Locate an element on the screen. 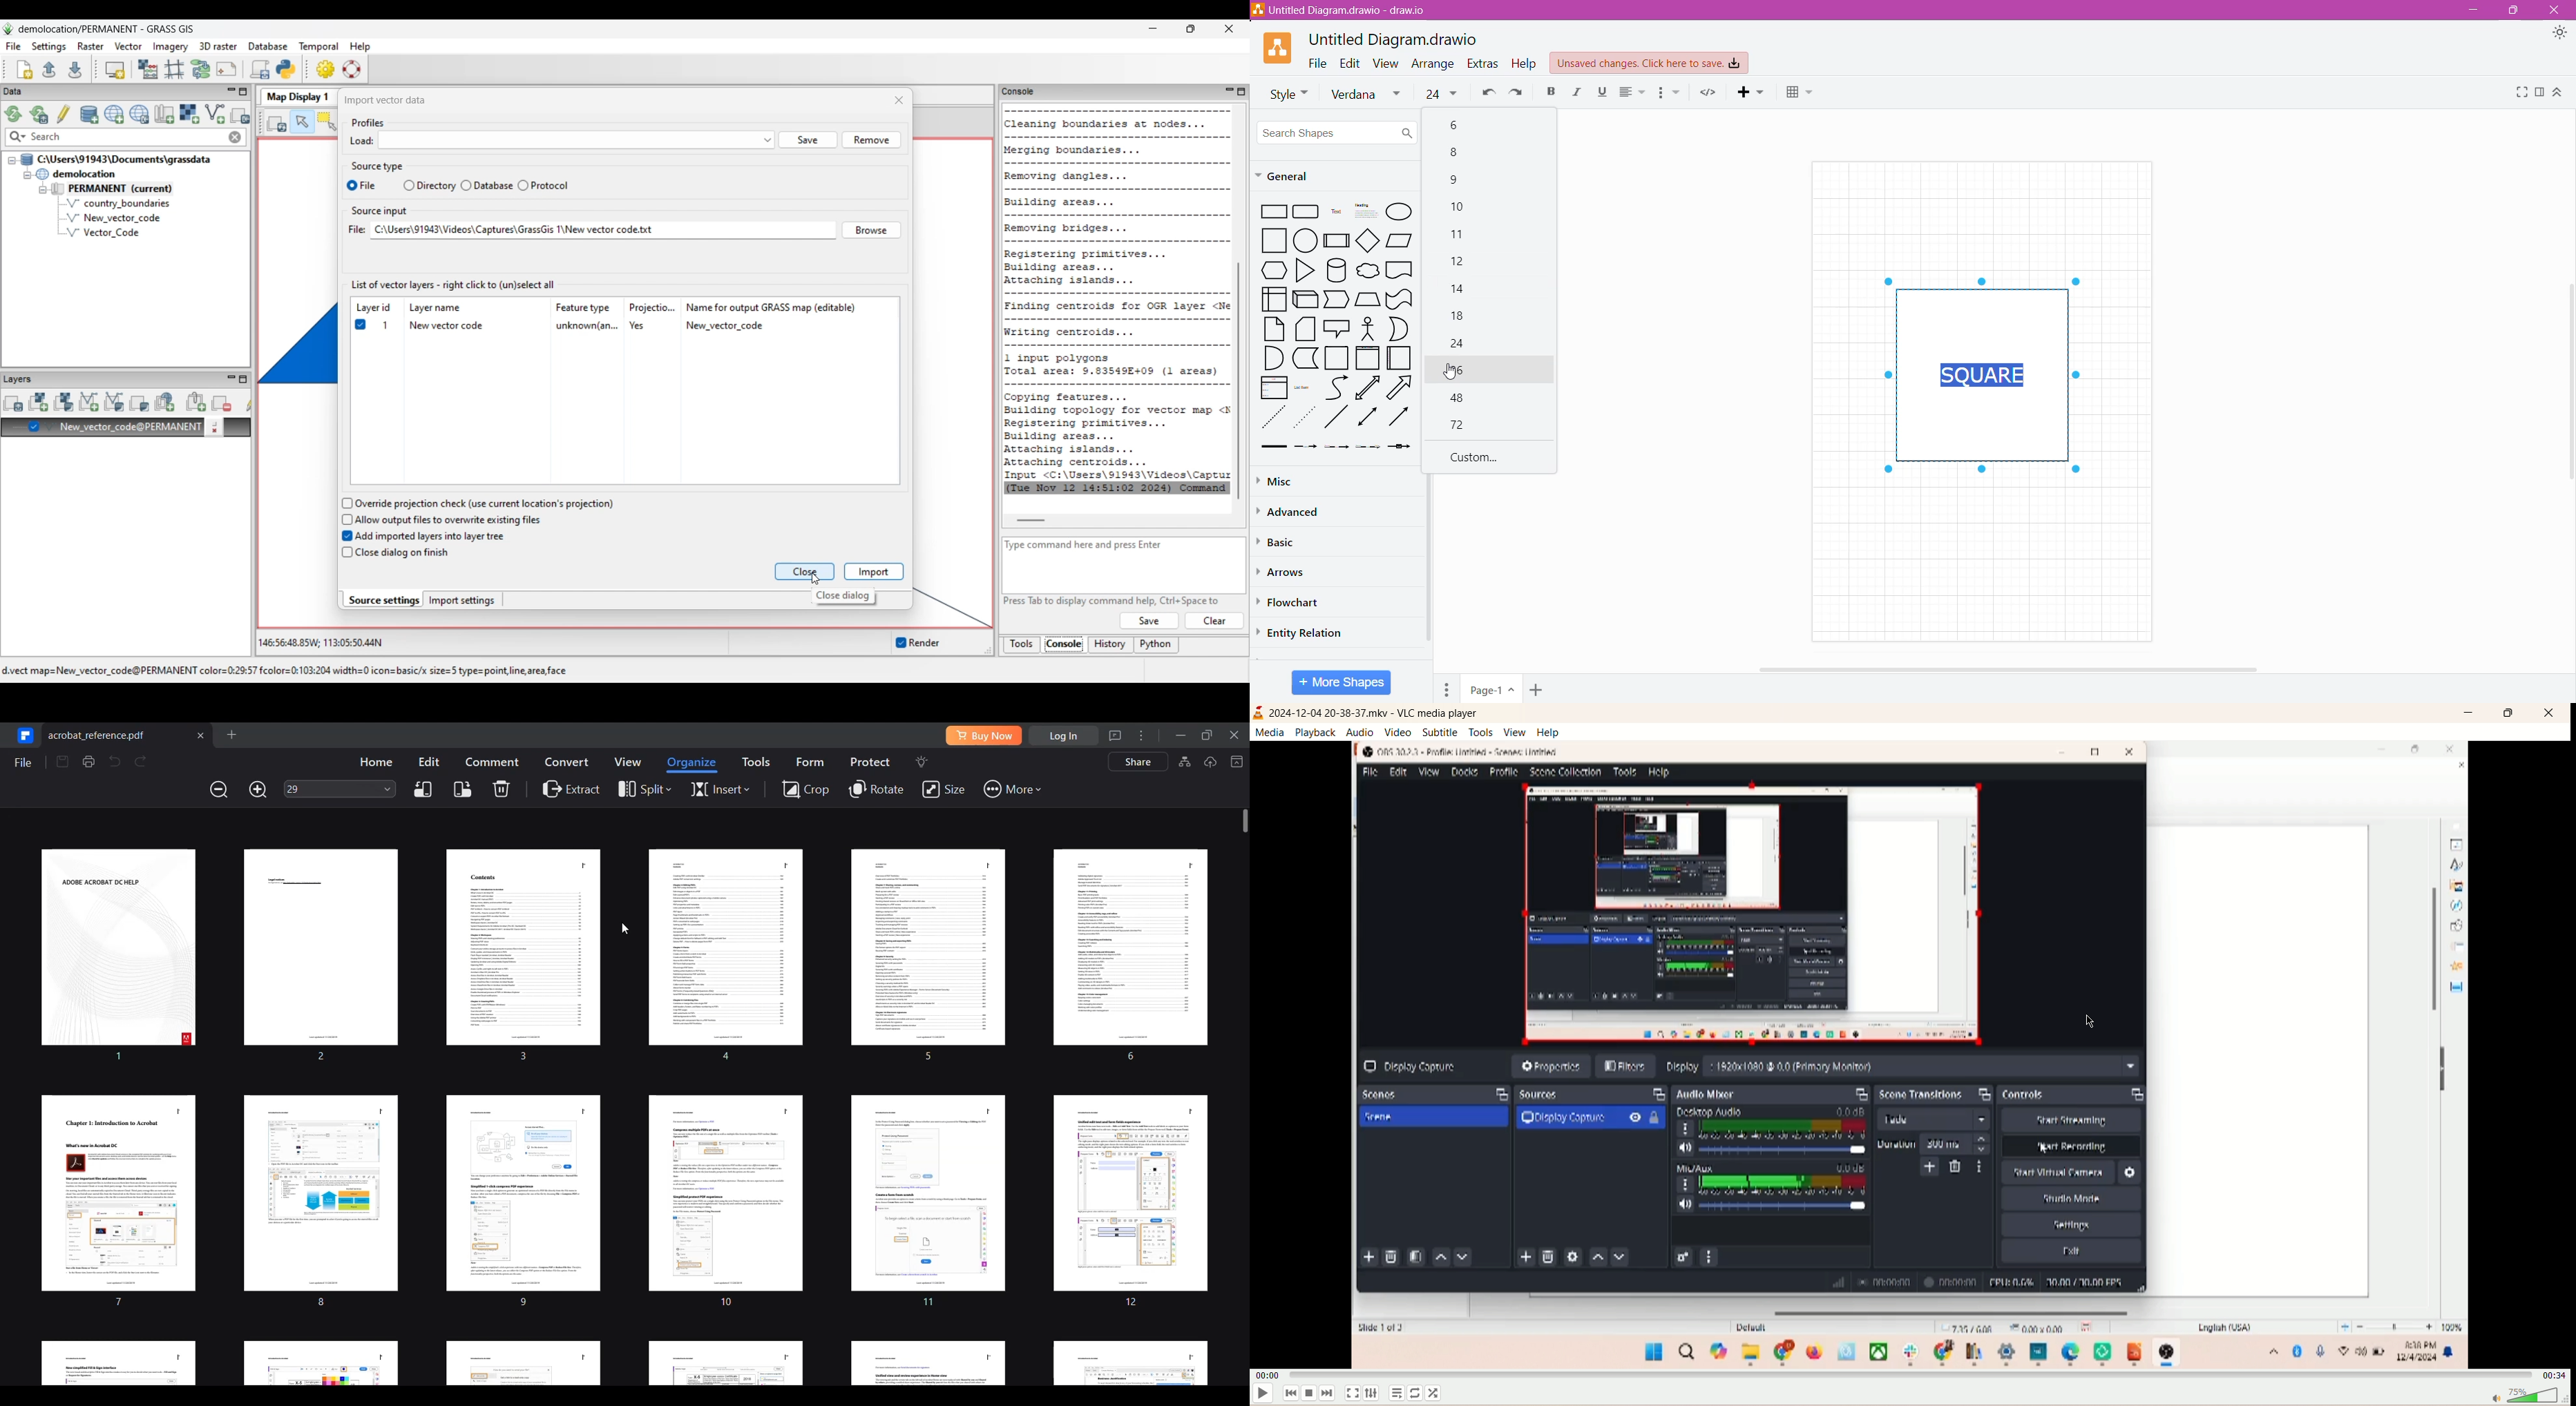 The image size is (2576, 1428). Close is located at coordinates (2557, 10).